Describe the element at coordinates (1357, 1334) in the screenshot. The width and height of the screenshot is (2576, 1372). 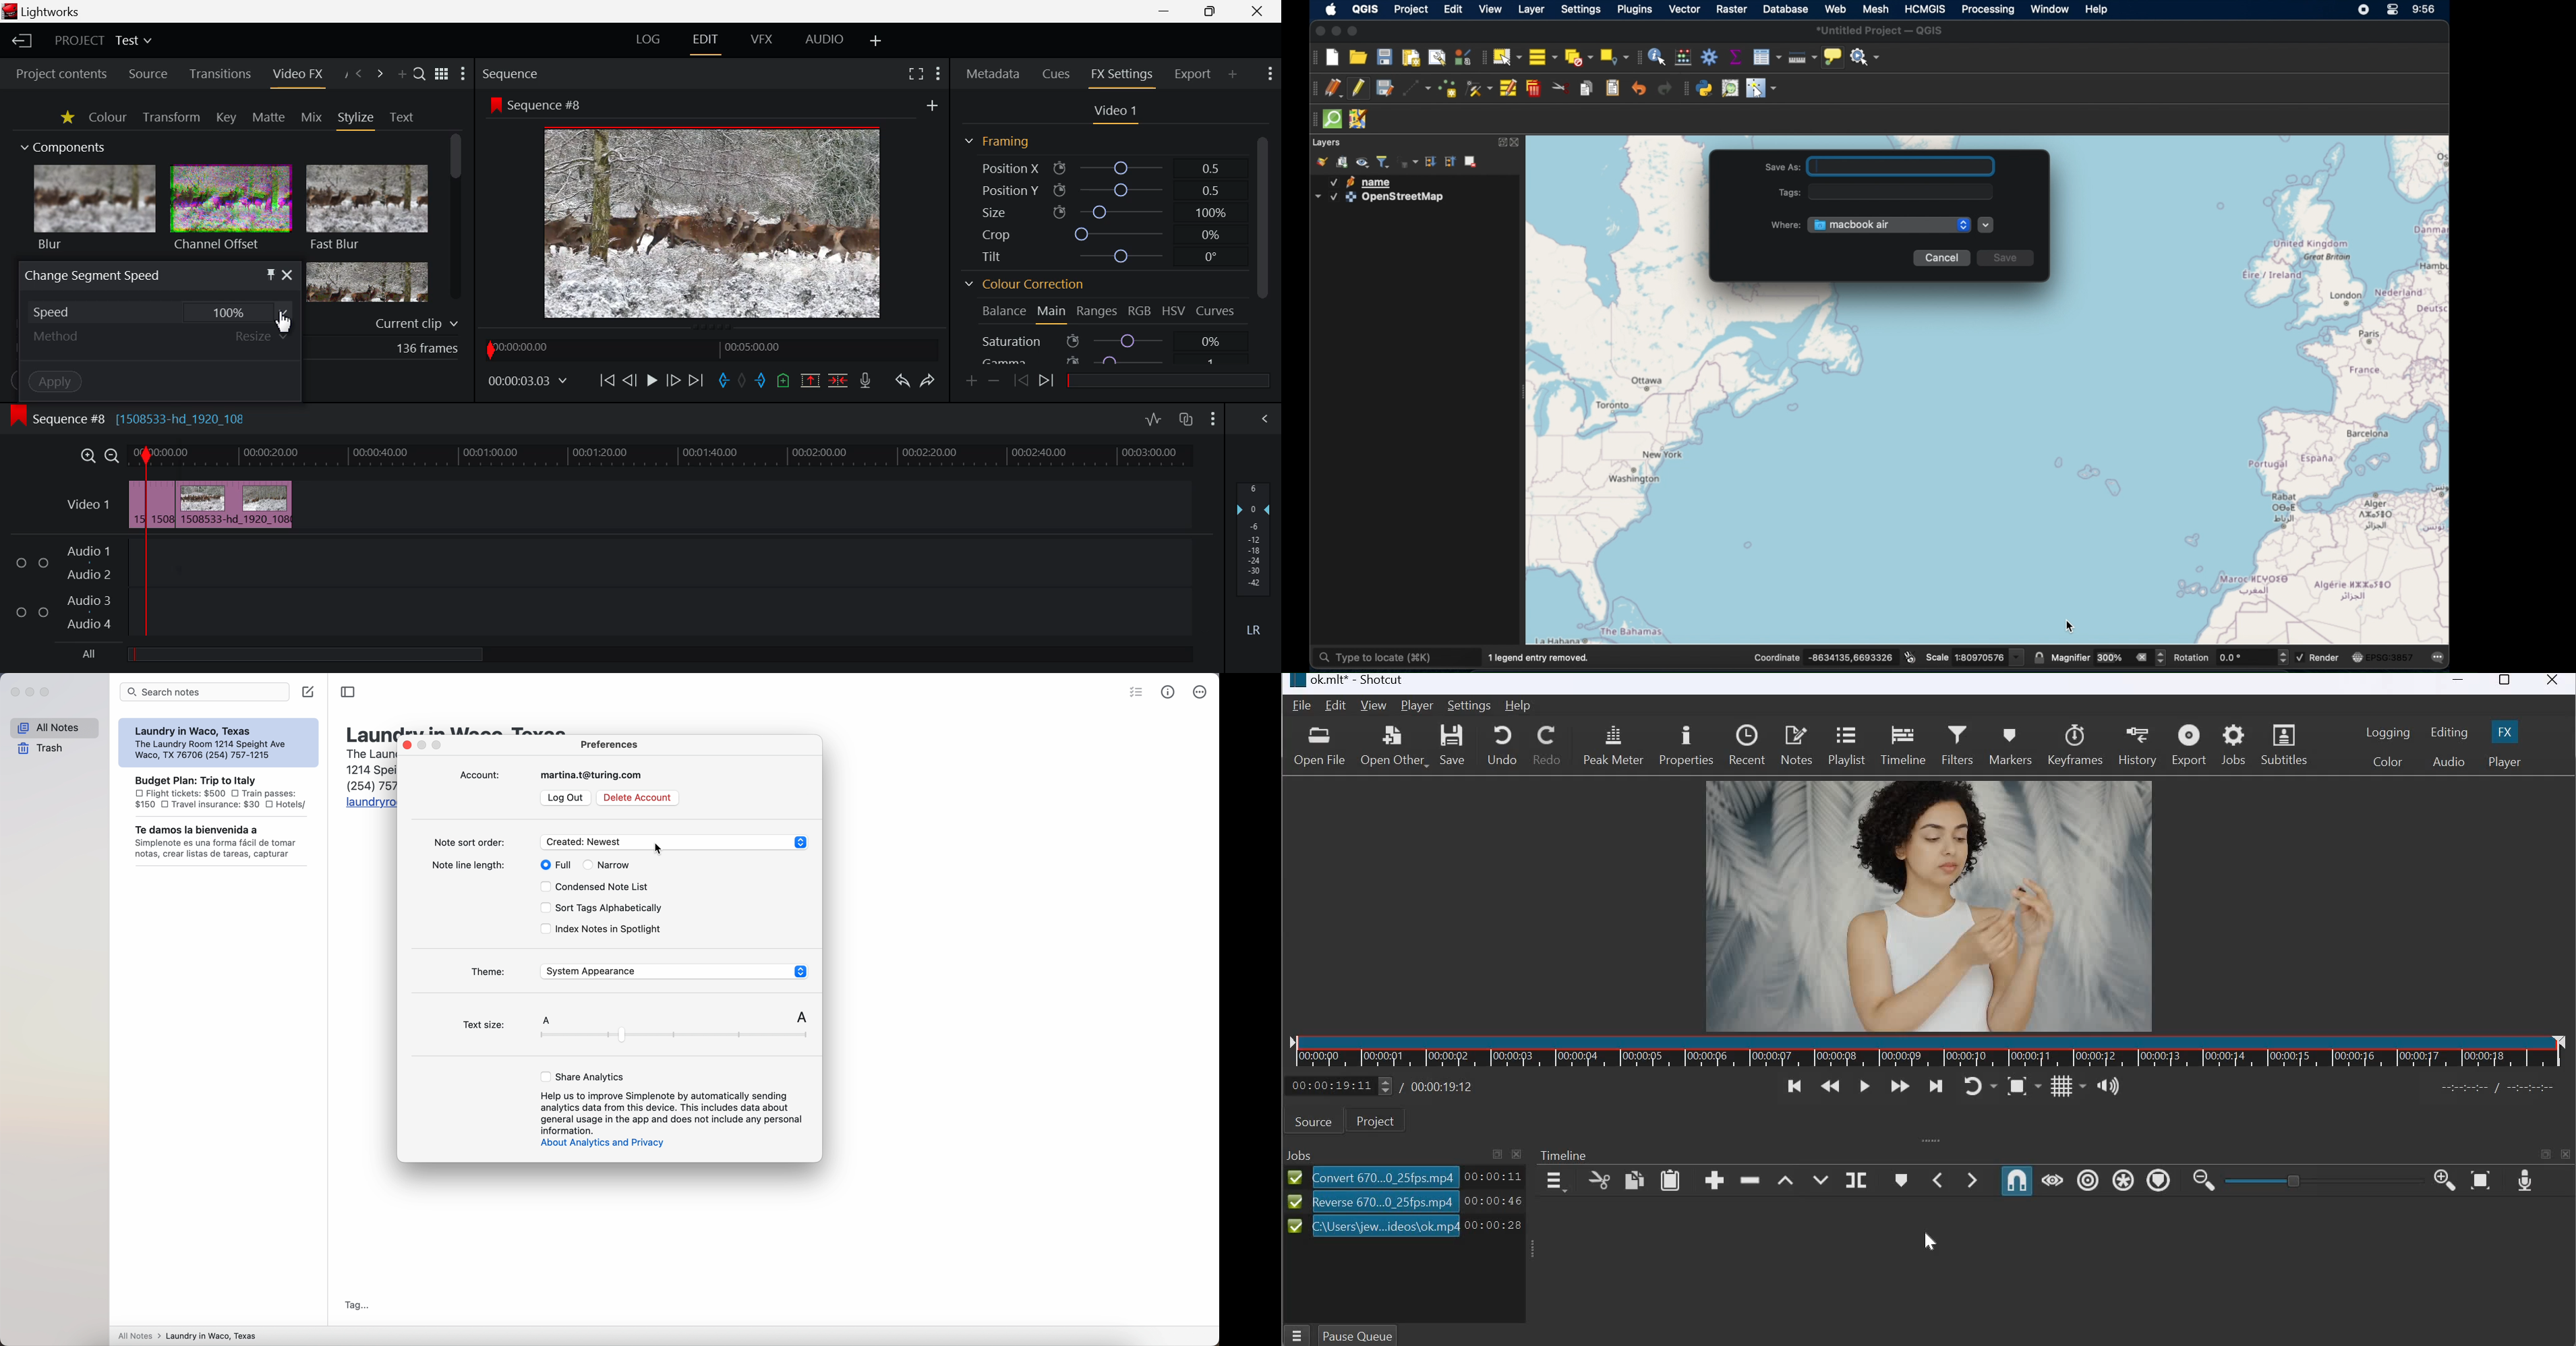
I see `pause queue` at that location.